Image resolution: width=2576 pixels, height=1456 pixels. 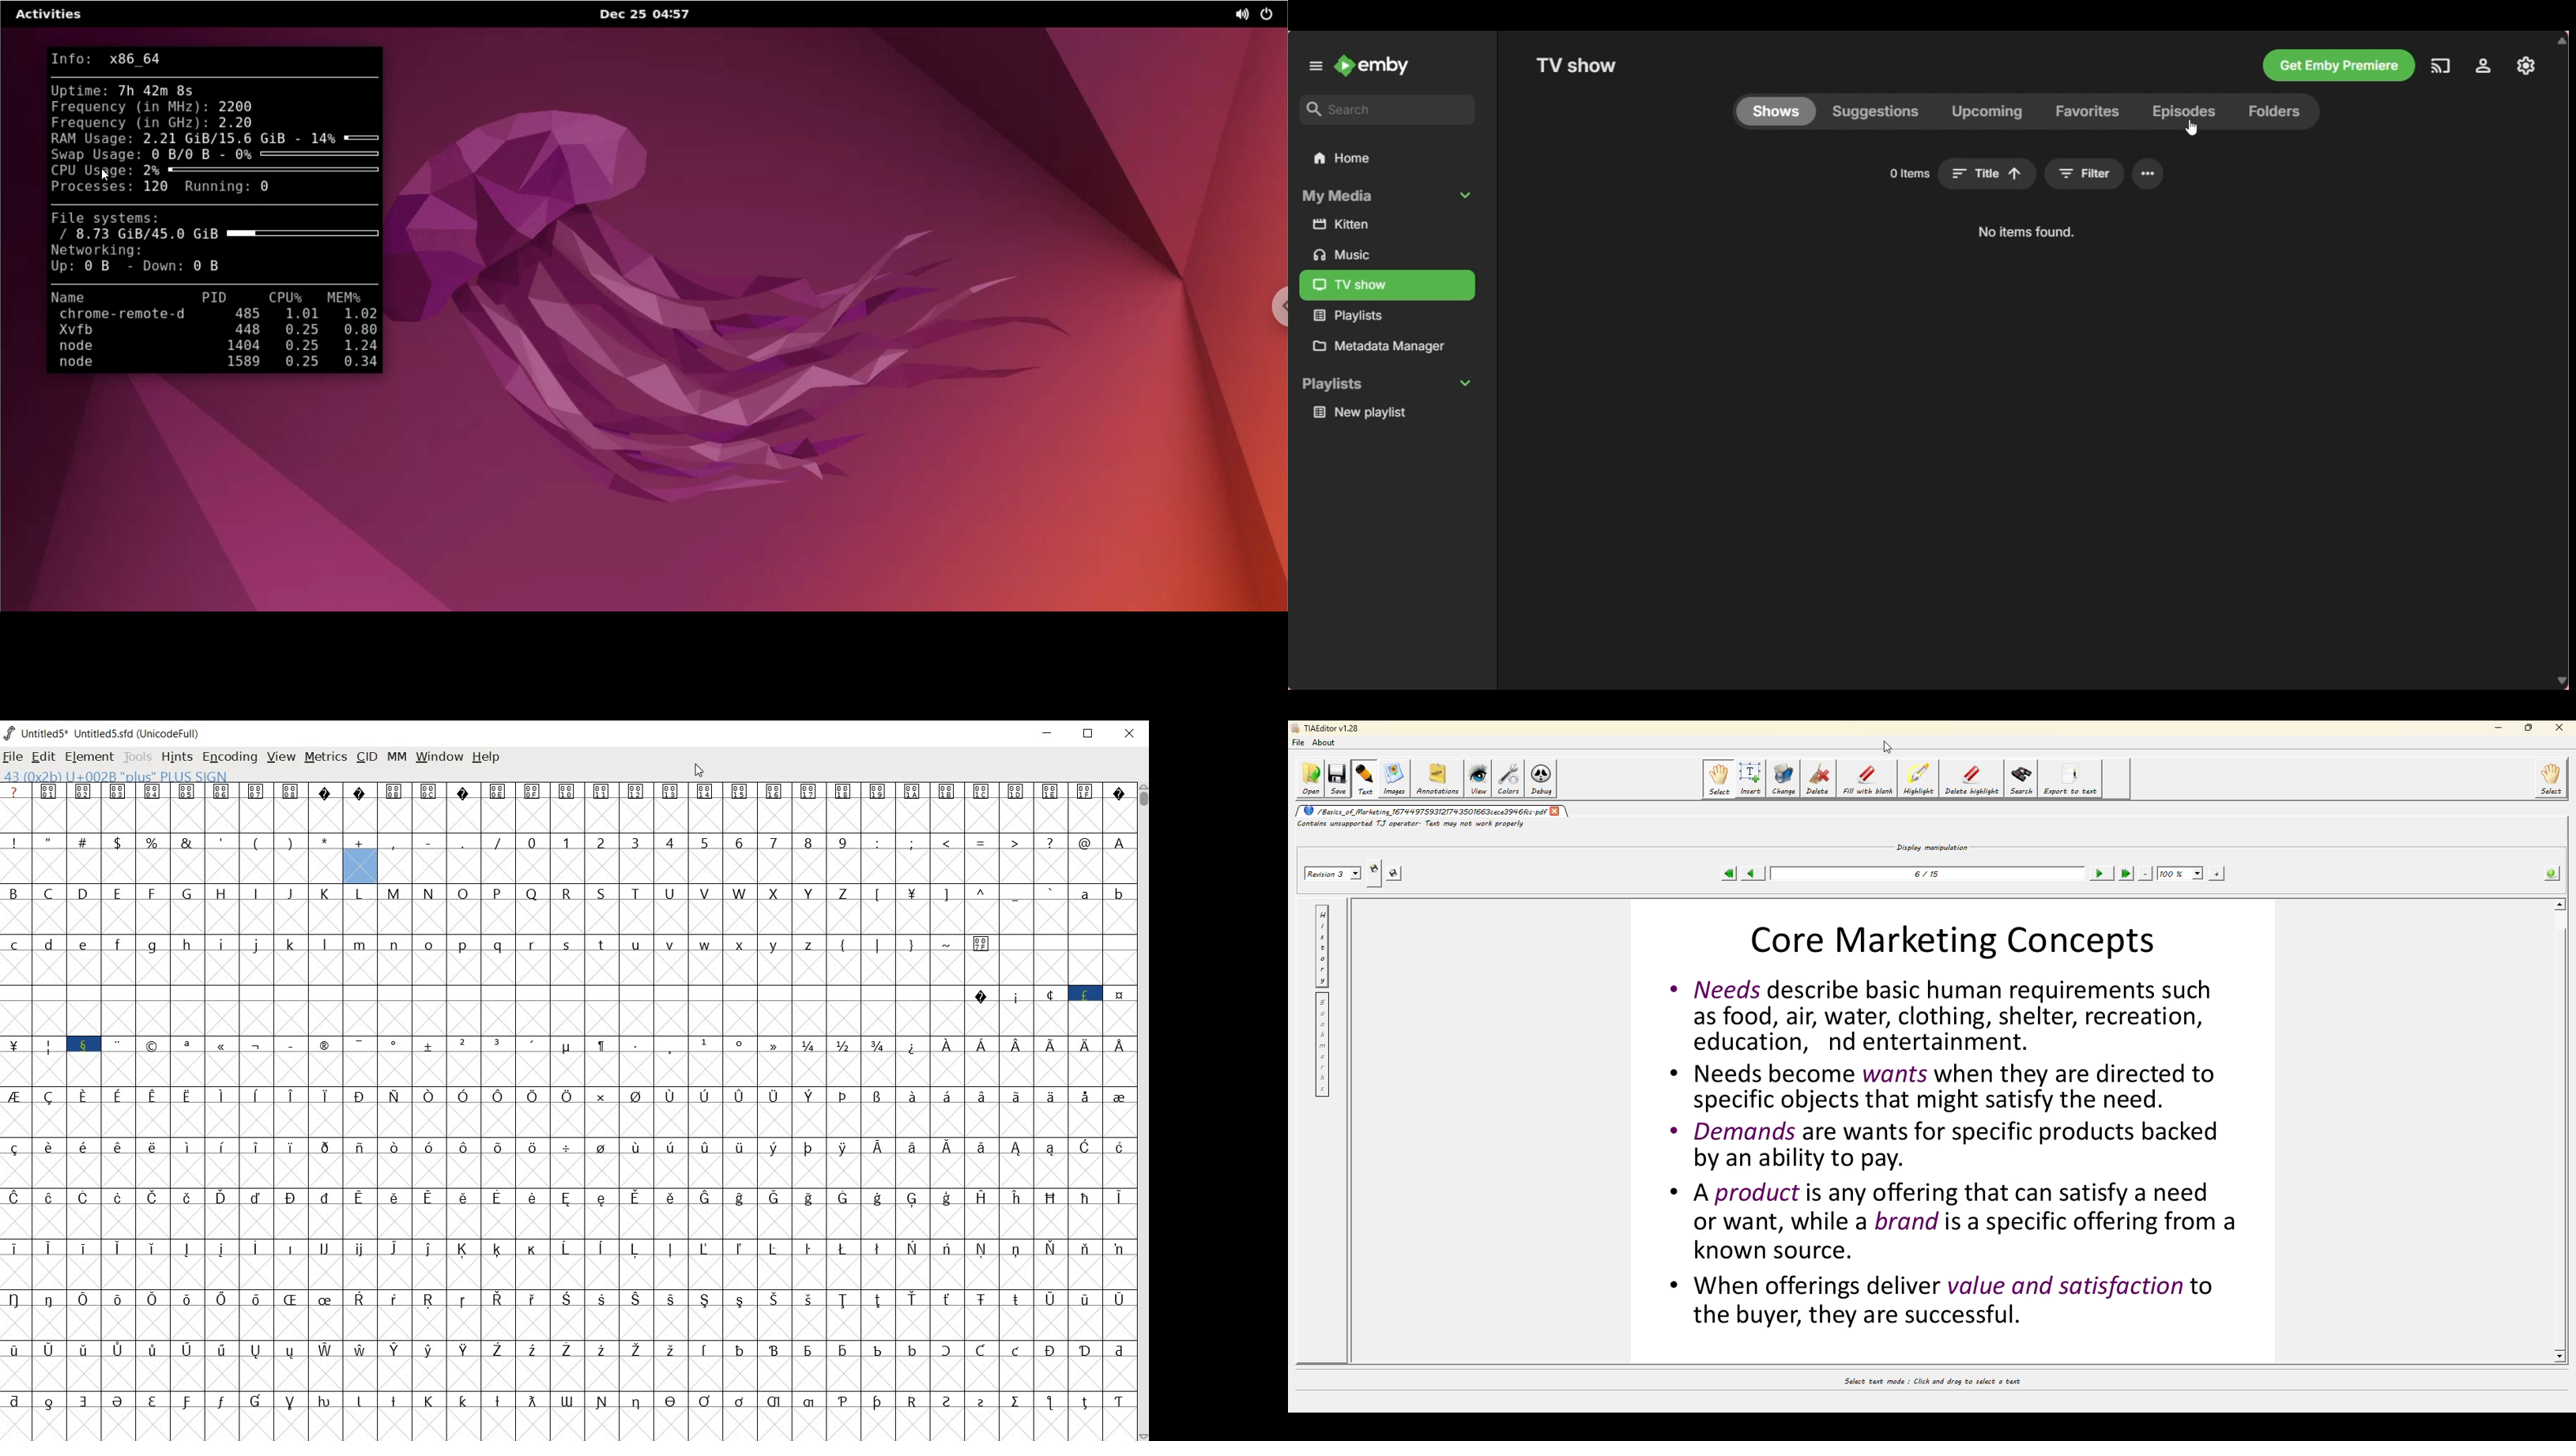 I want to click on Latin extended characters, so click(x=154, y=1266).